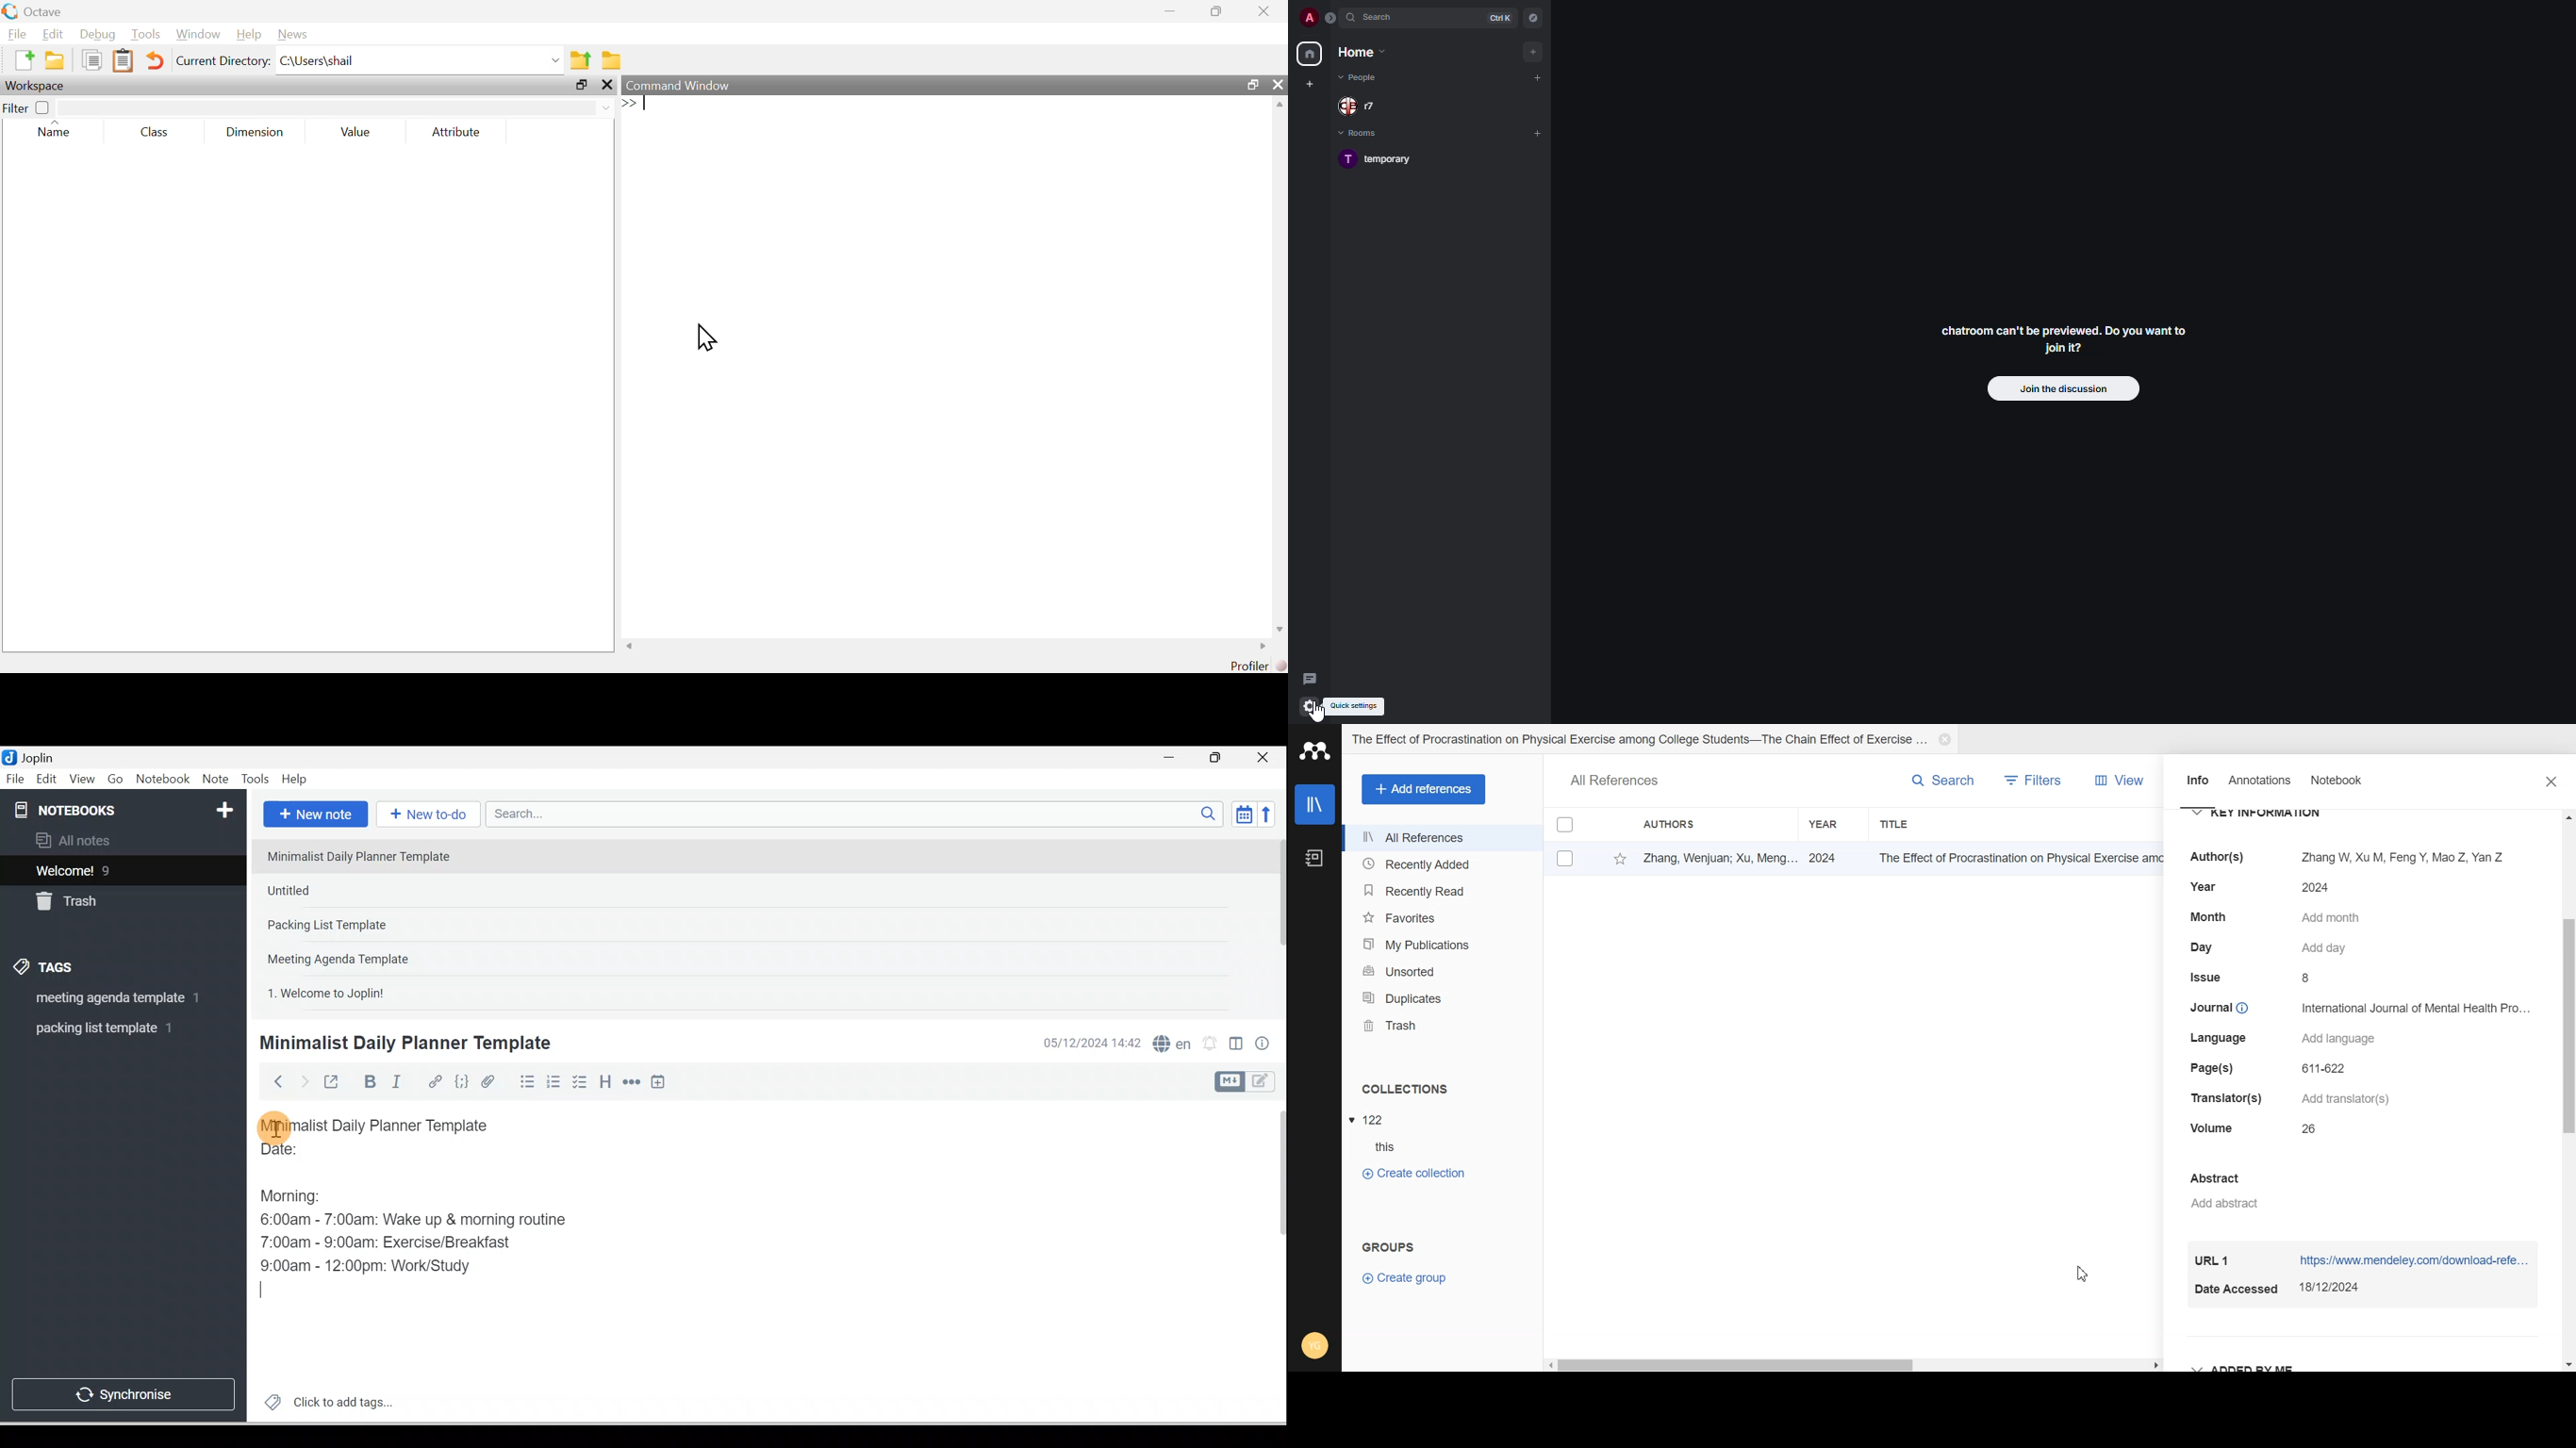  What do you see at coordinates (126, 807) in the screenshot?
I see `Notebooks` at bounding box center [126, 807].